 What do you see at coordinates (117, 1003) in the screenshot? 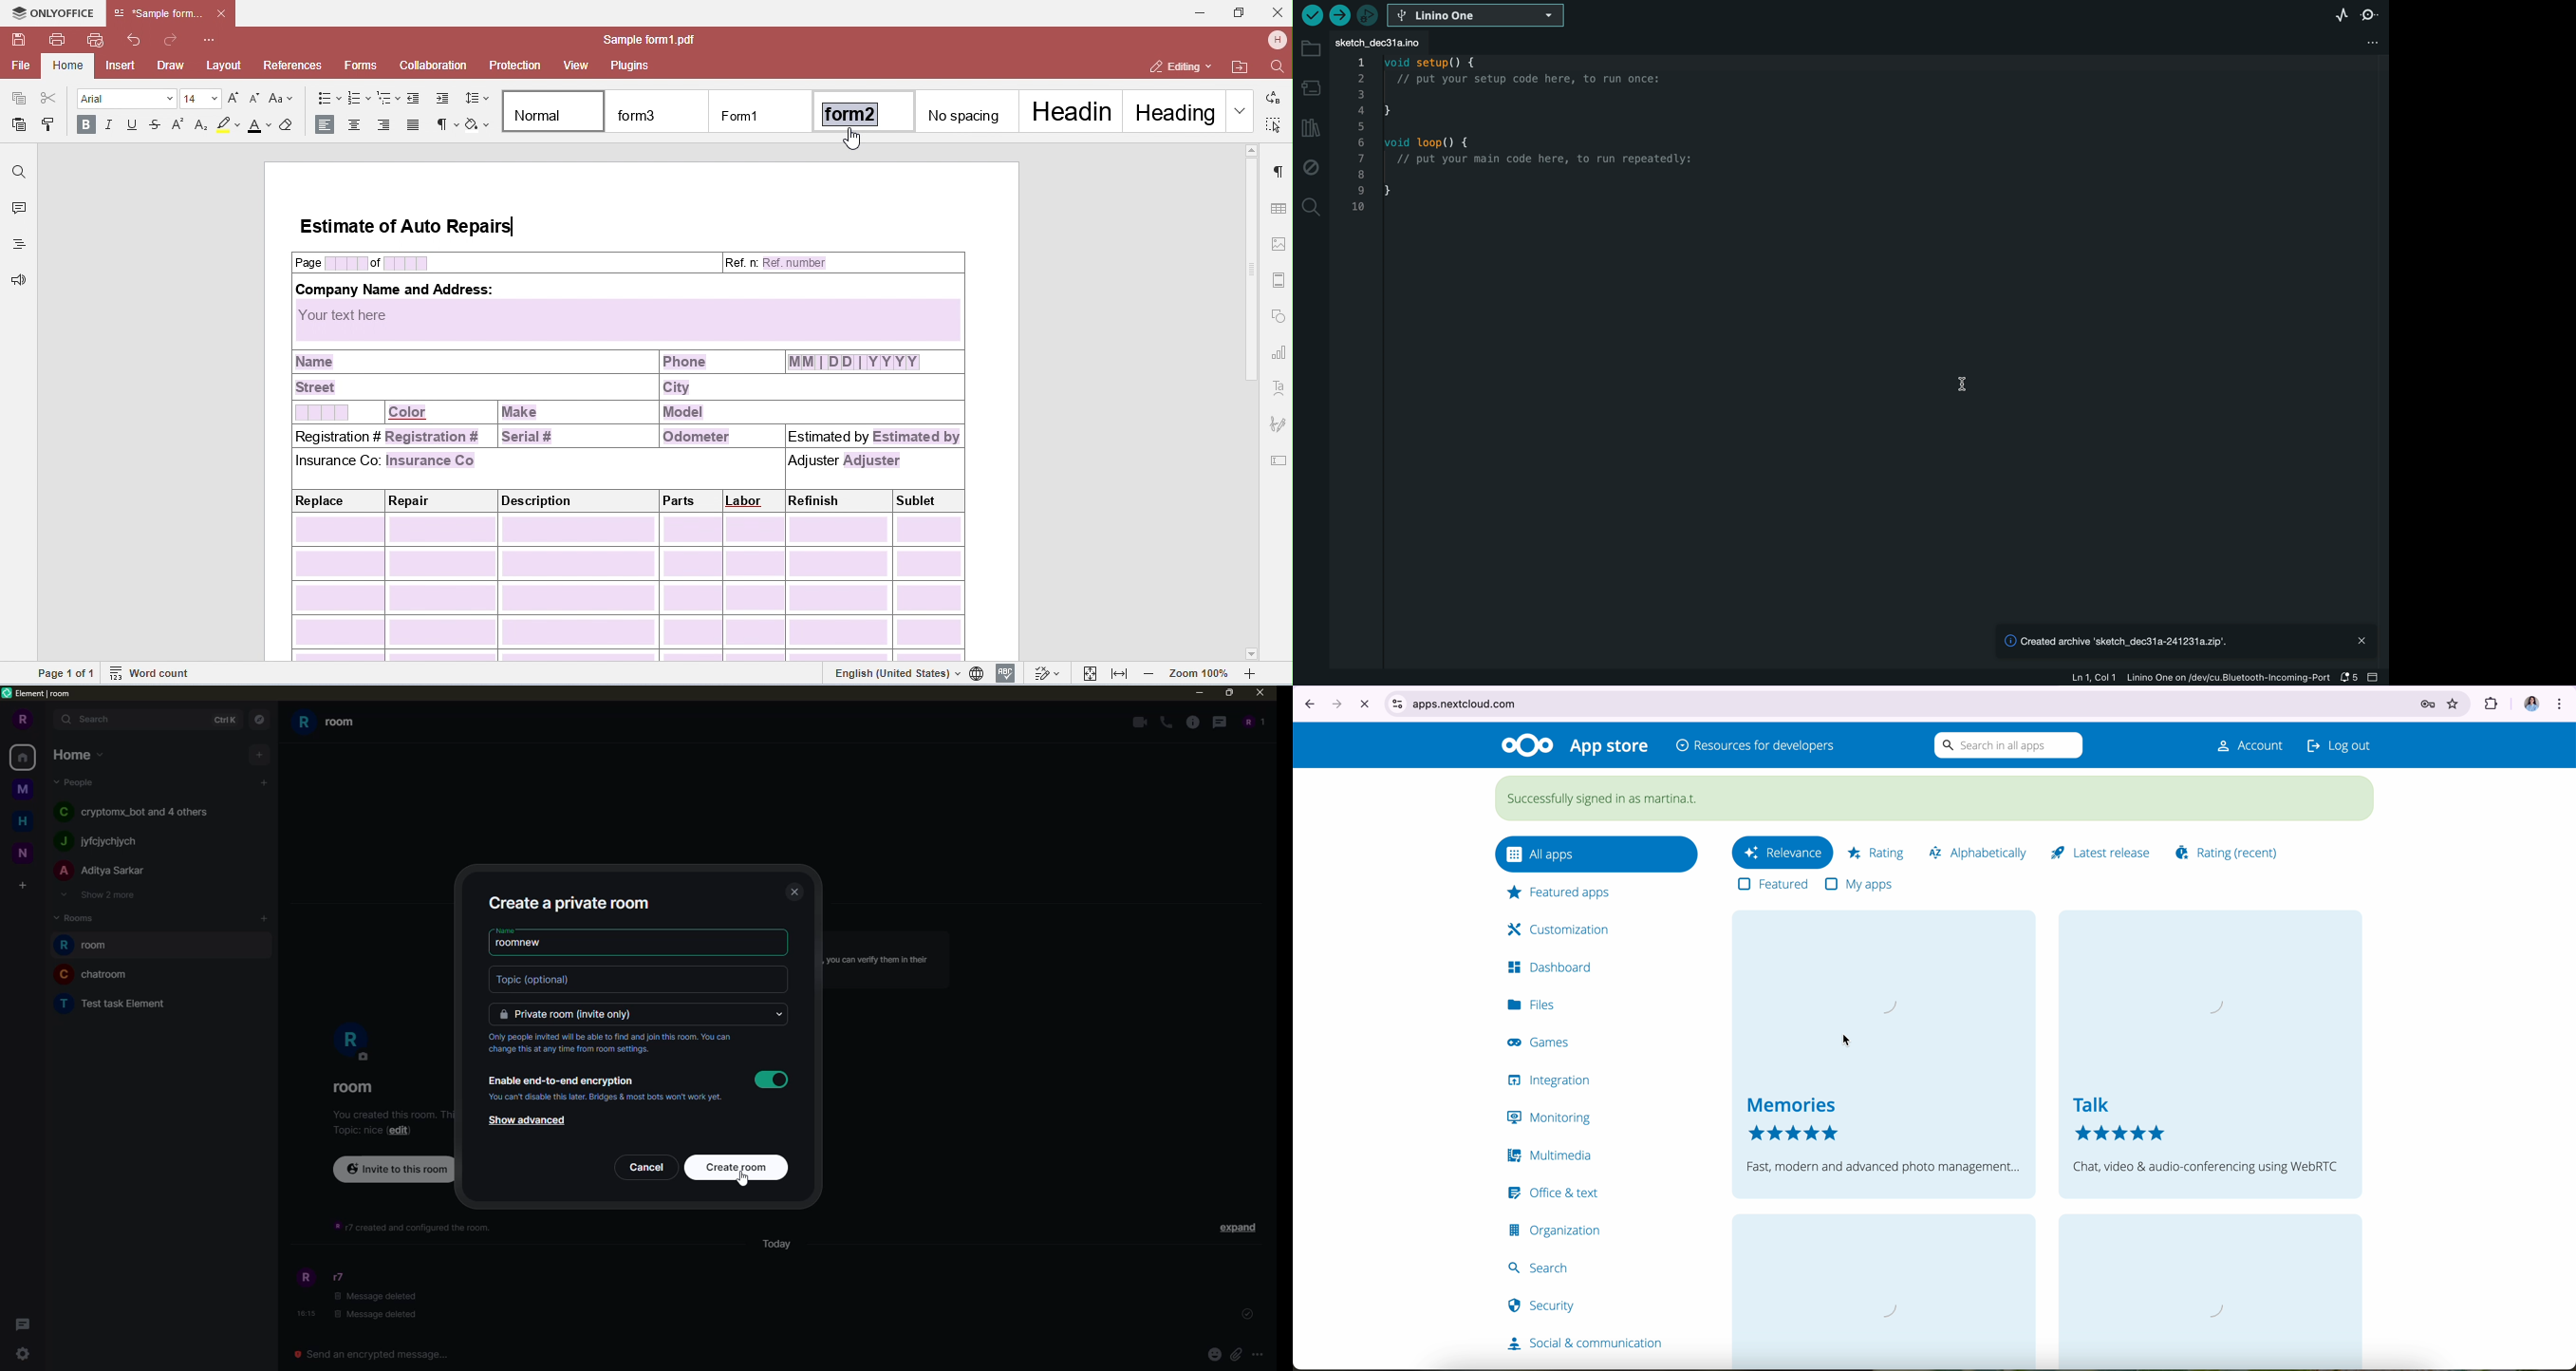
I see `room` at bounding box center [117, 1003].